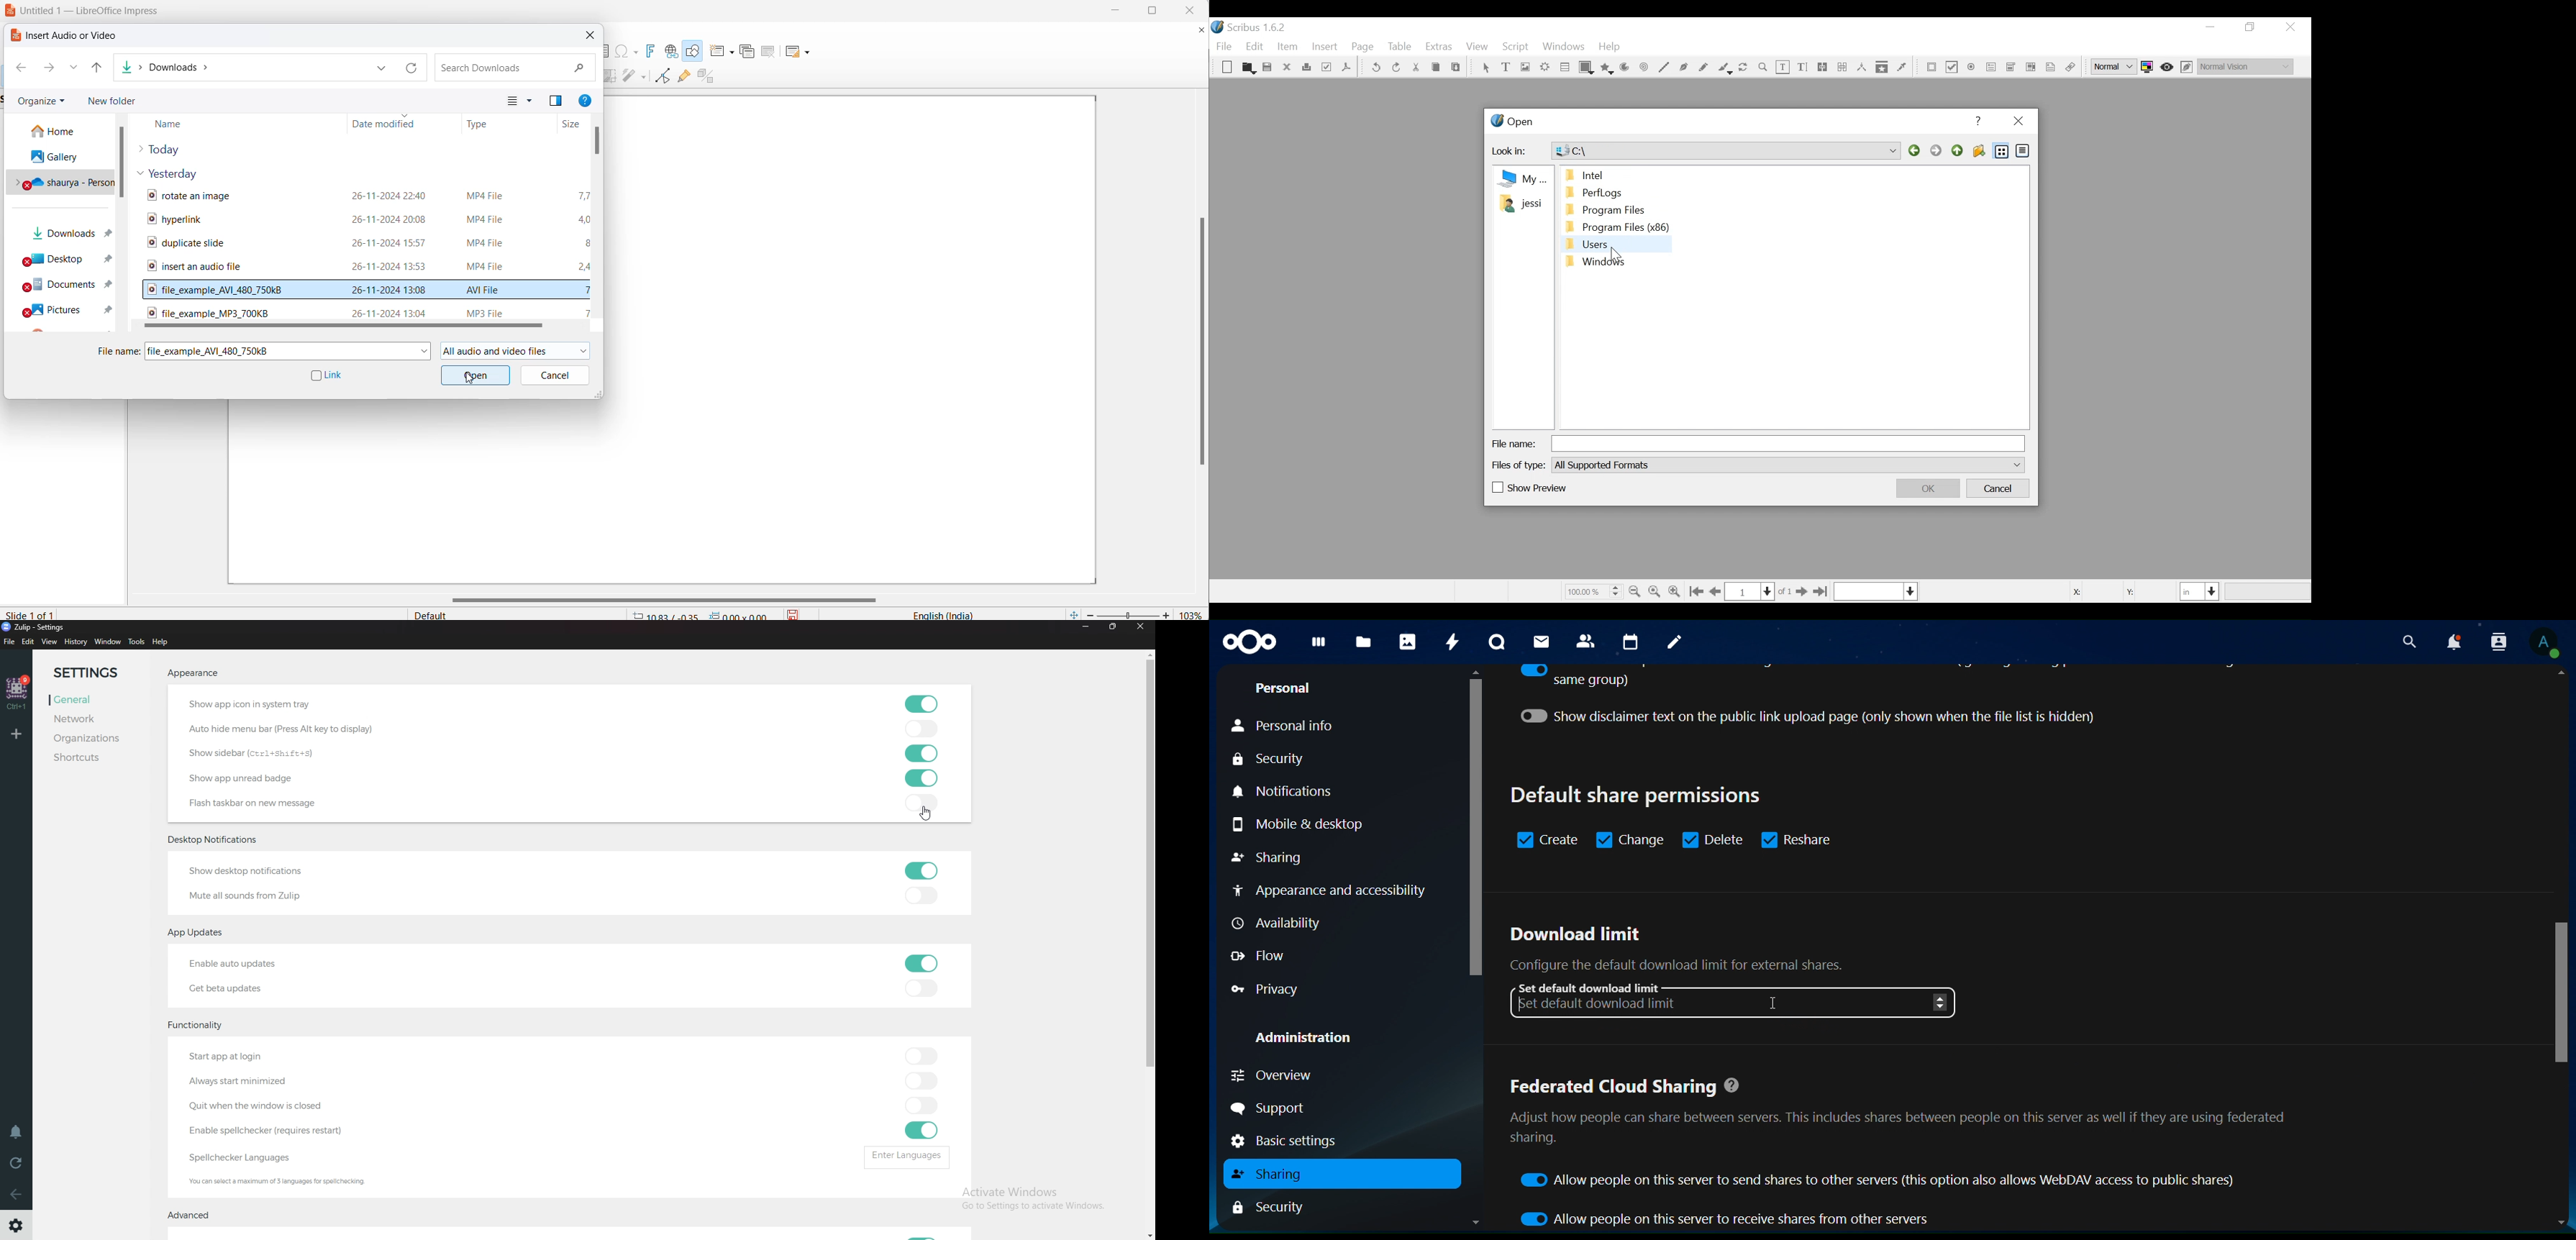 This screenshot has width=2576, height=1260. Describe the element at coordinates (1636, 590) in the screenshot. I see `Zoom out` at that location.